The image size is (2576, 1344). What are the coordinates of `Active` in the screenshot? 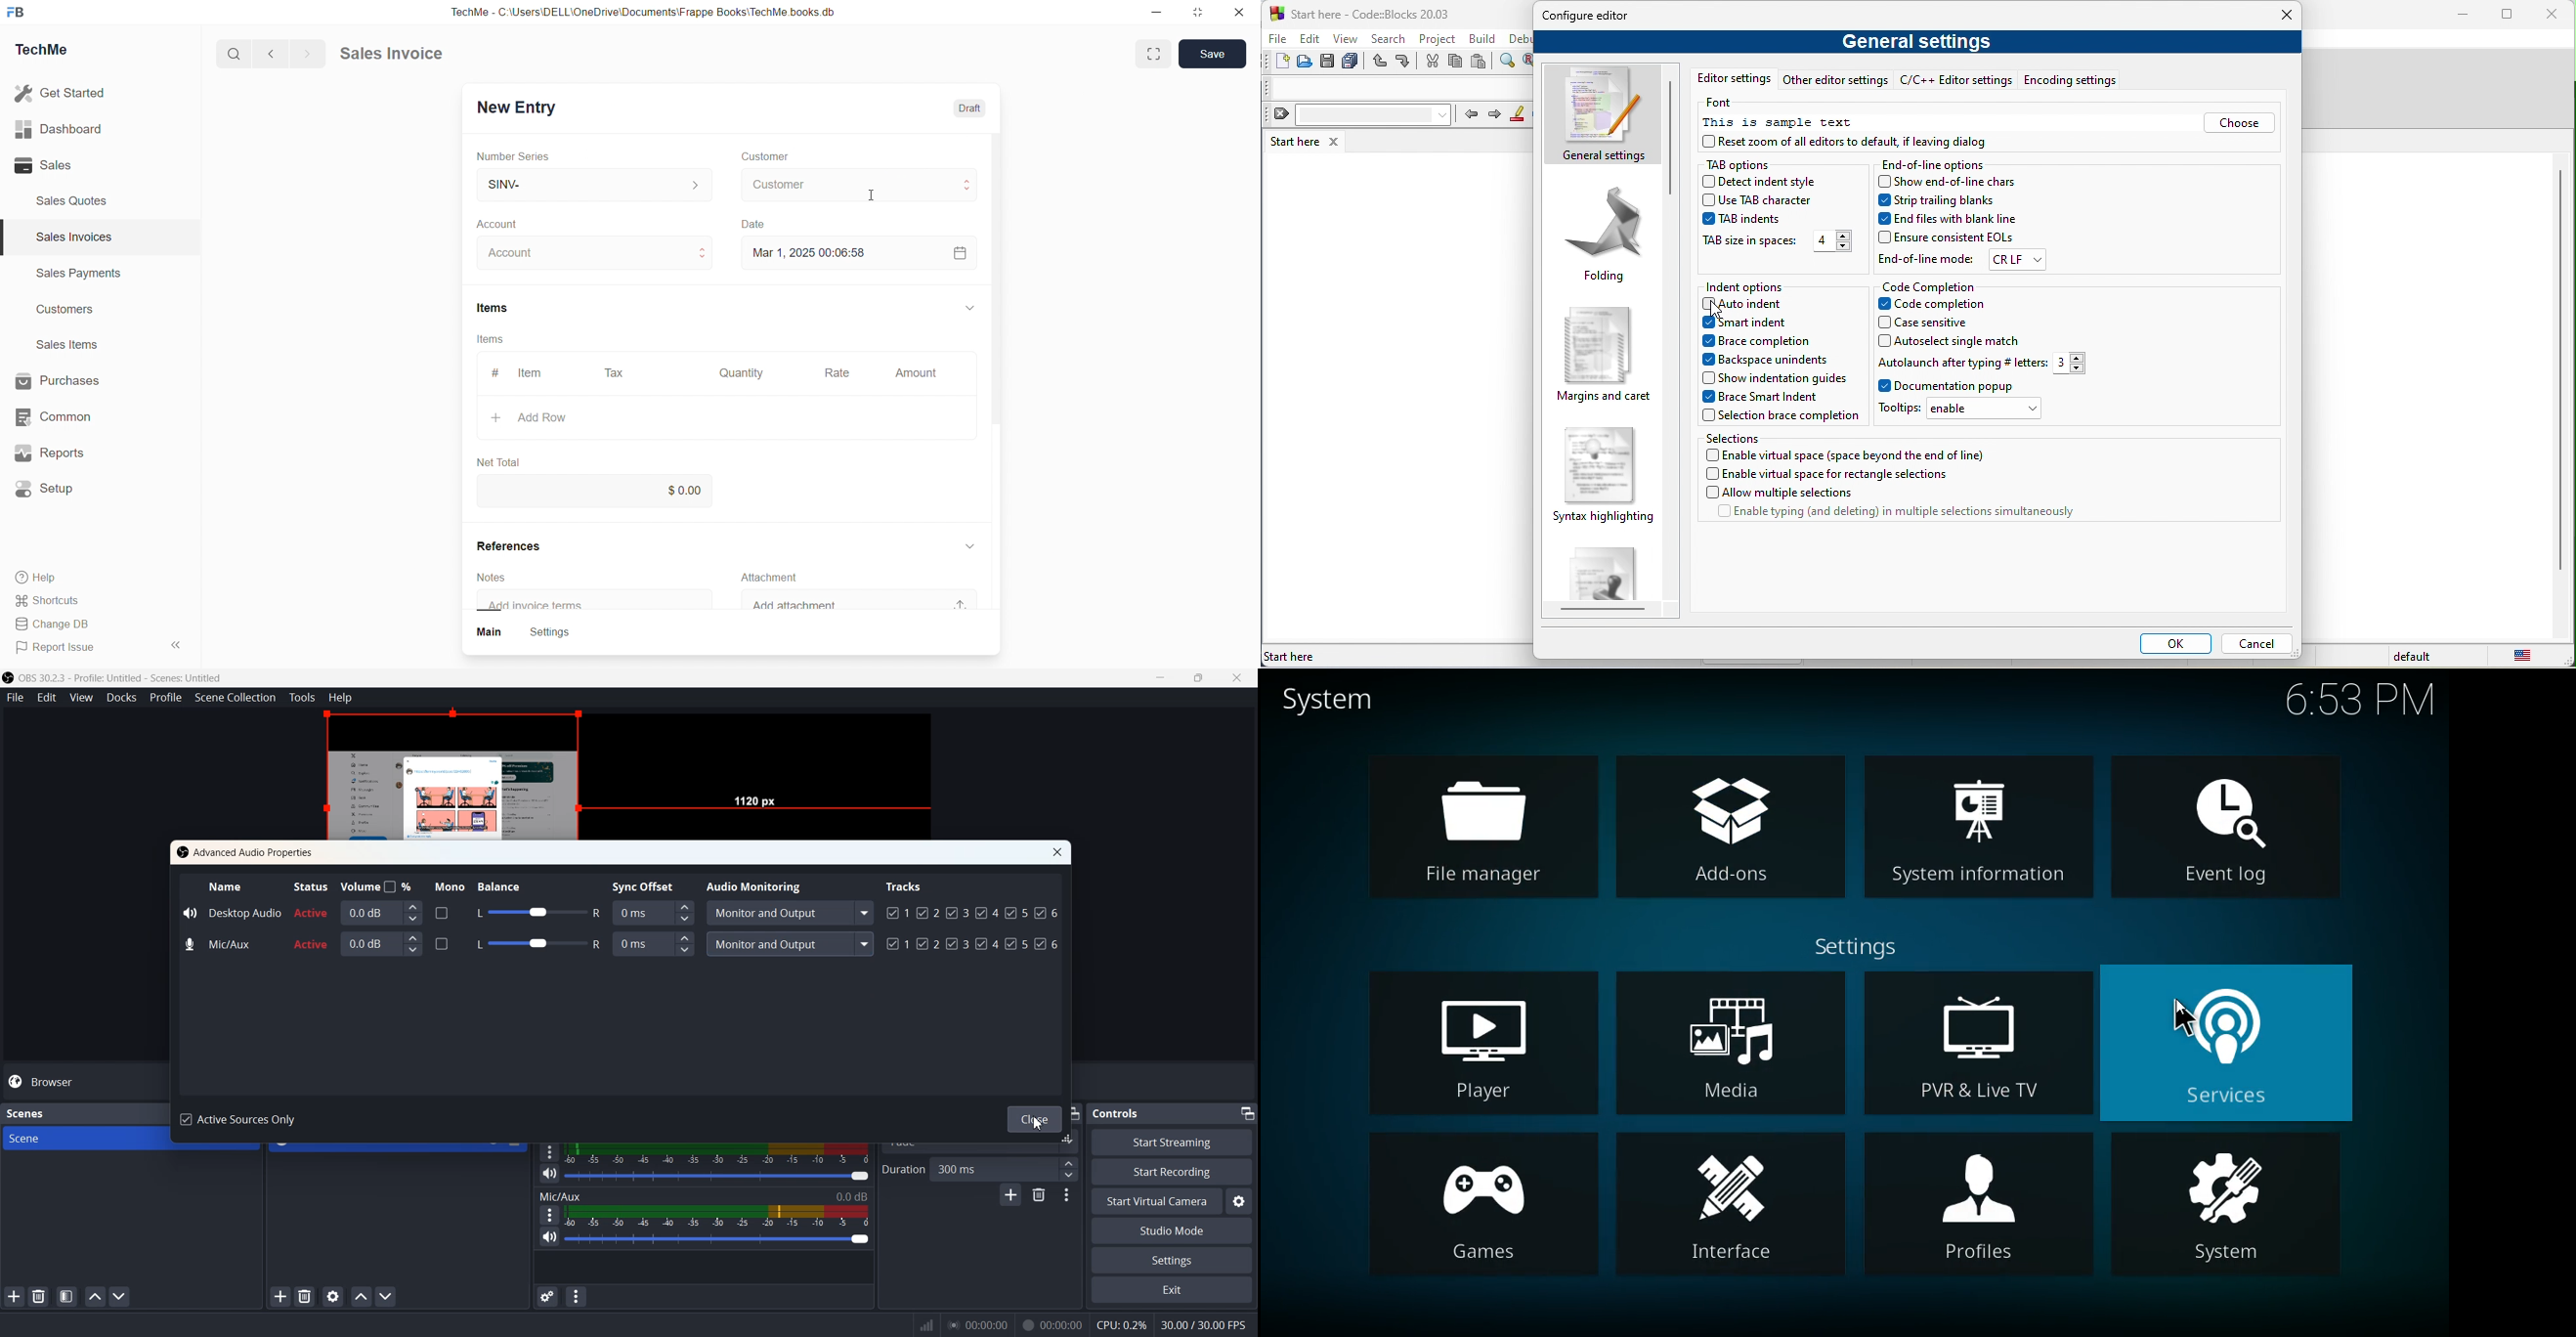 It's located at (311, 929).